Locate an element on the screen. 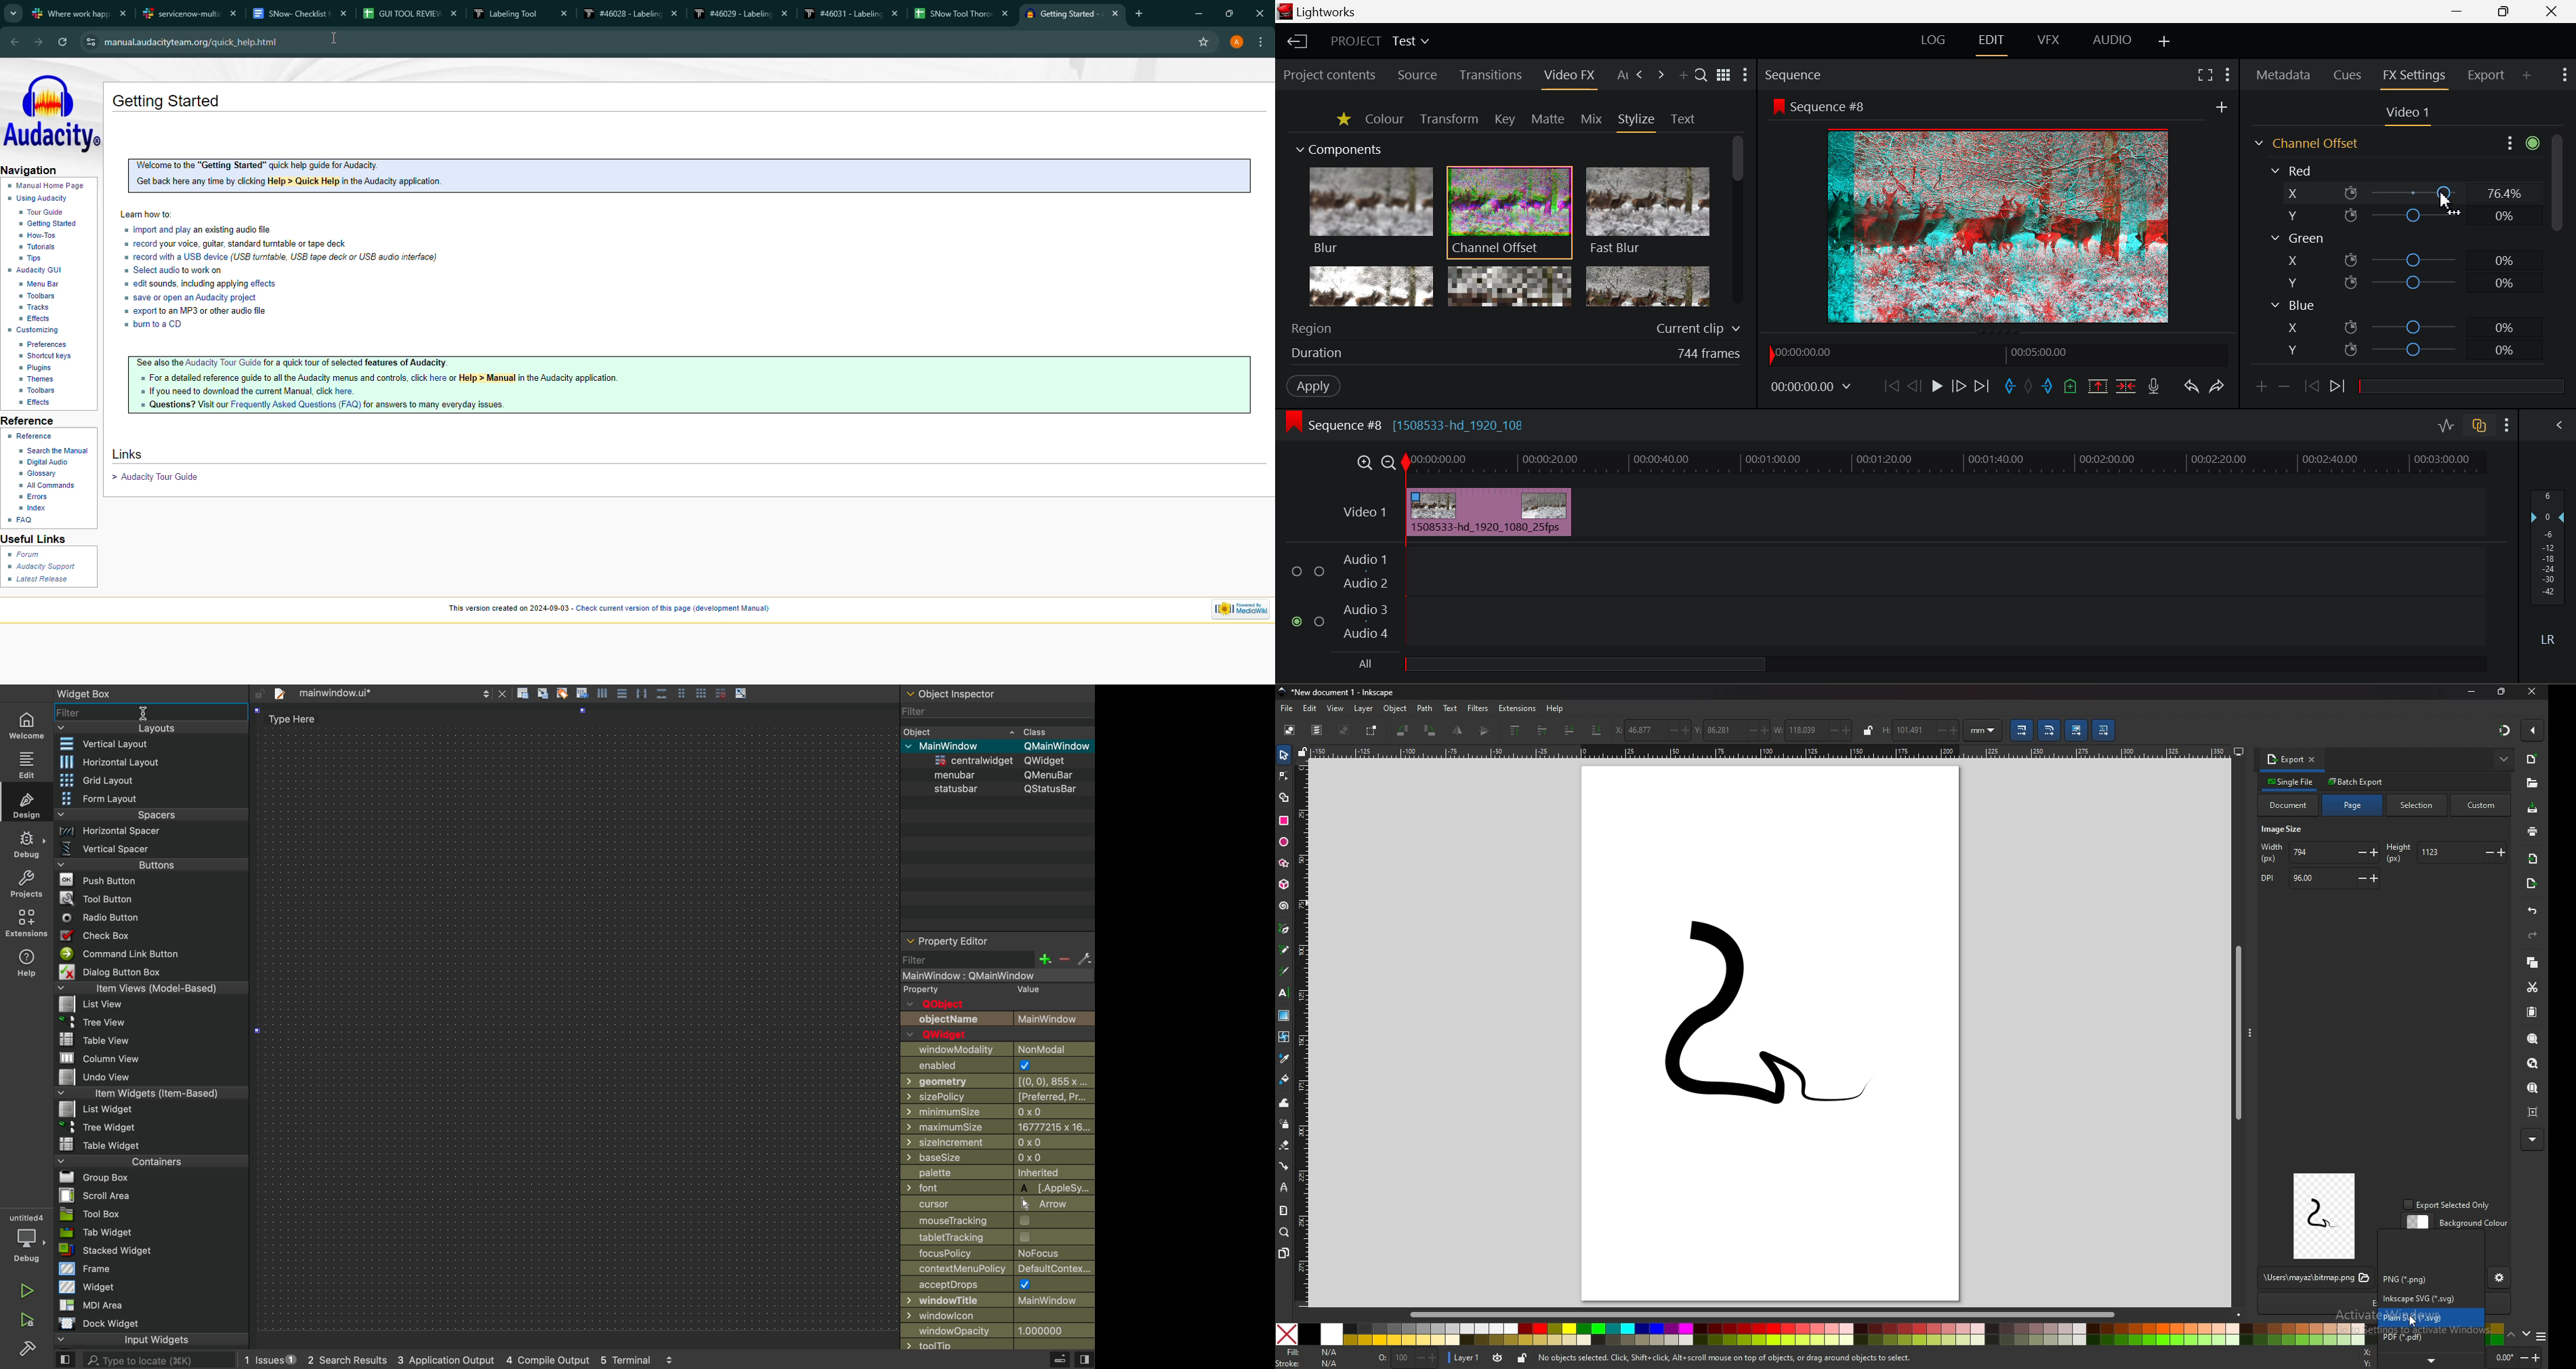 The width and height of the screenshot is (2576, 1372). lock is located at coordinates (1522, 1358).